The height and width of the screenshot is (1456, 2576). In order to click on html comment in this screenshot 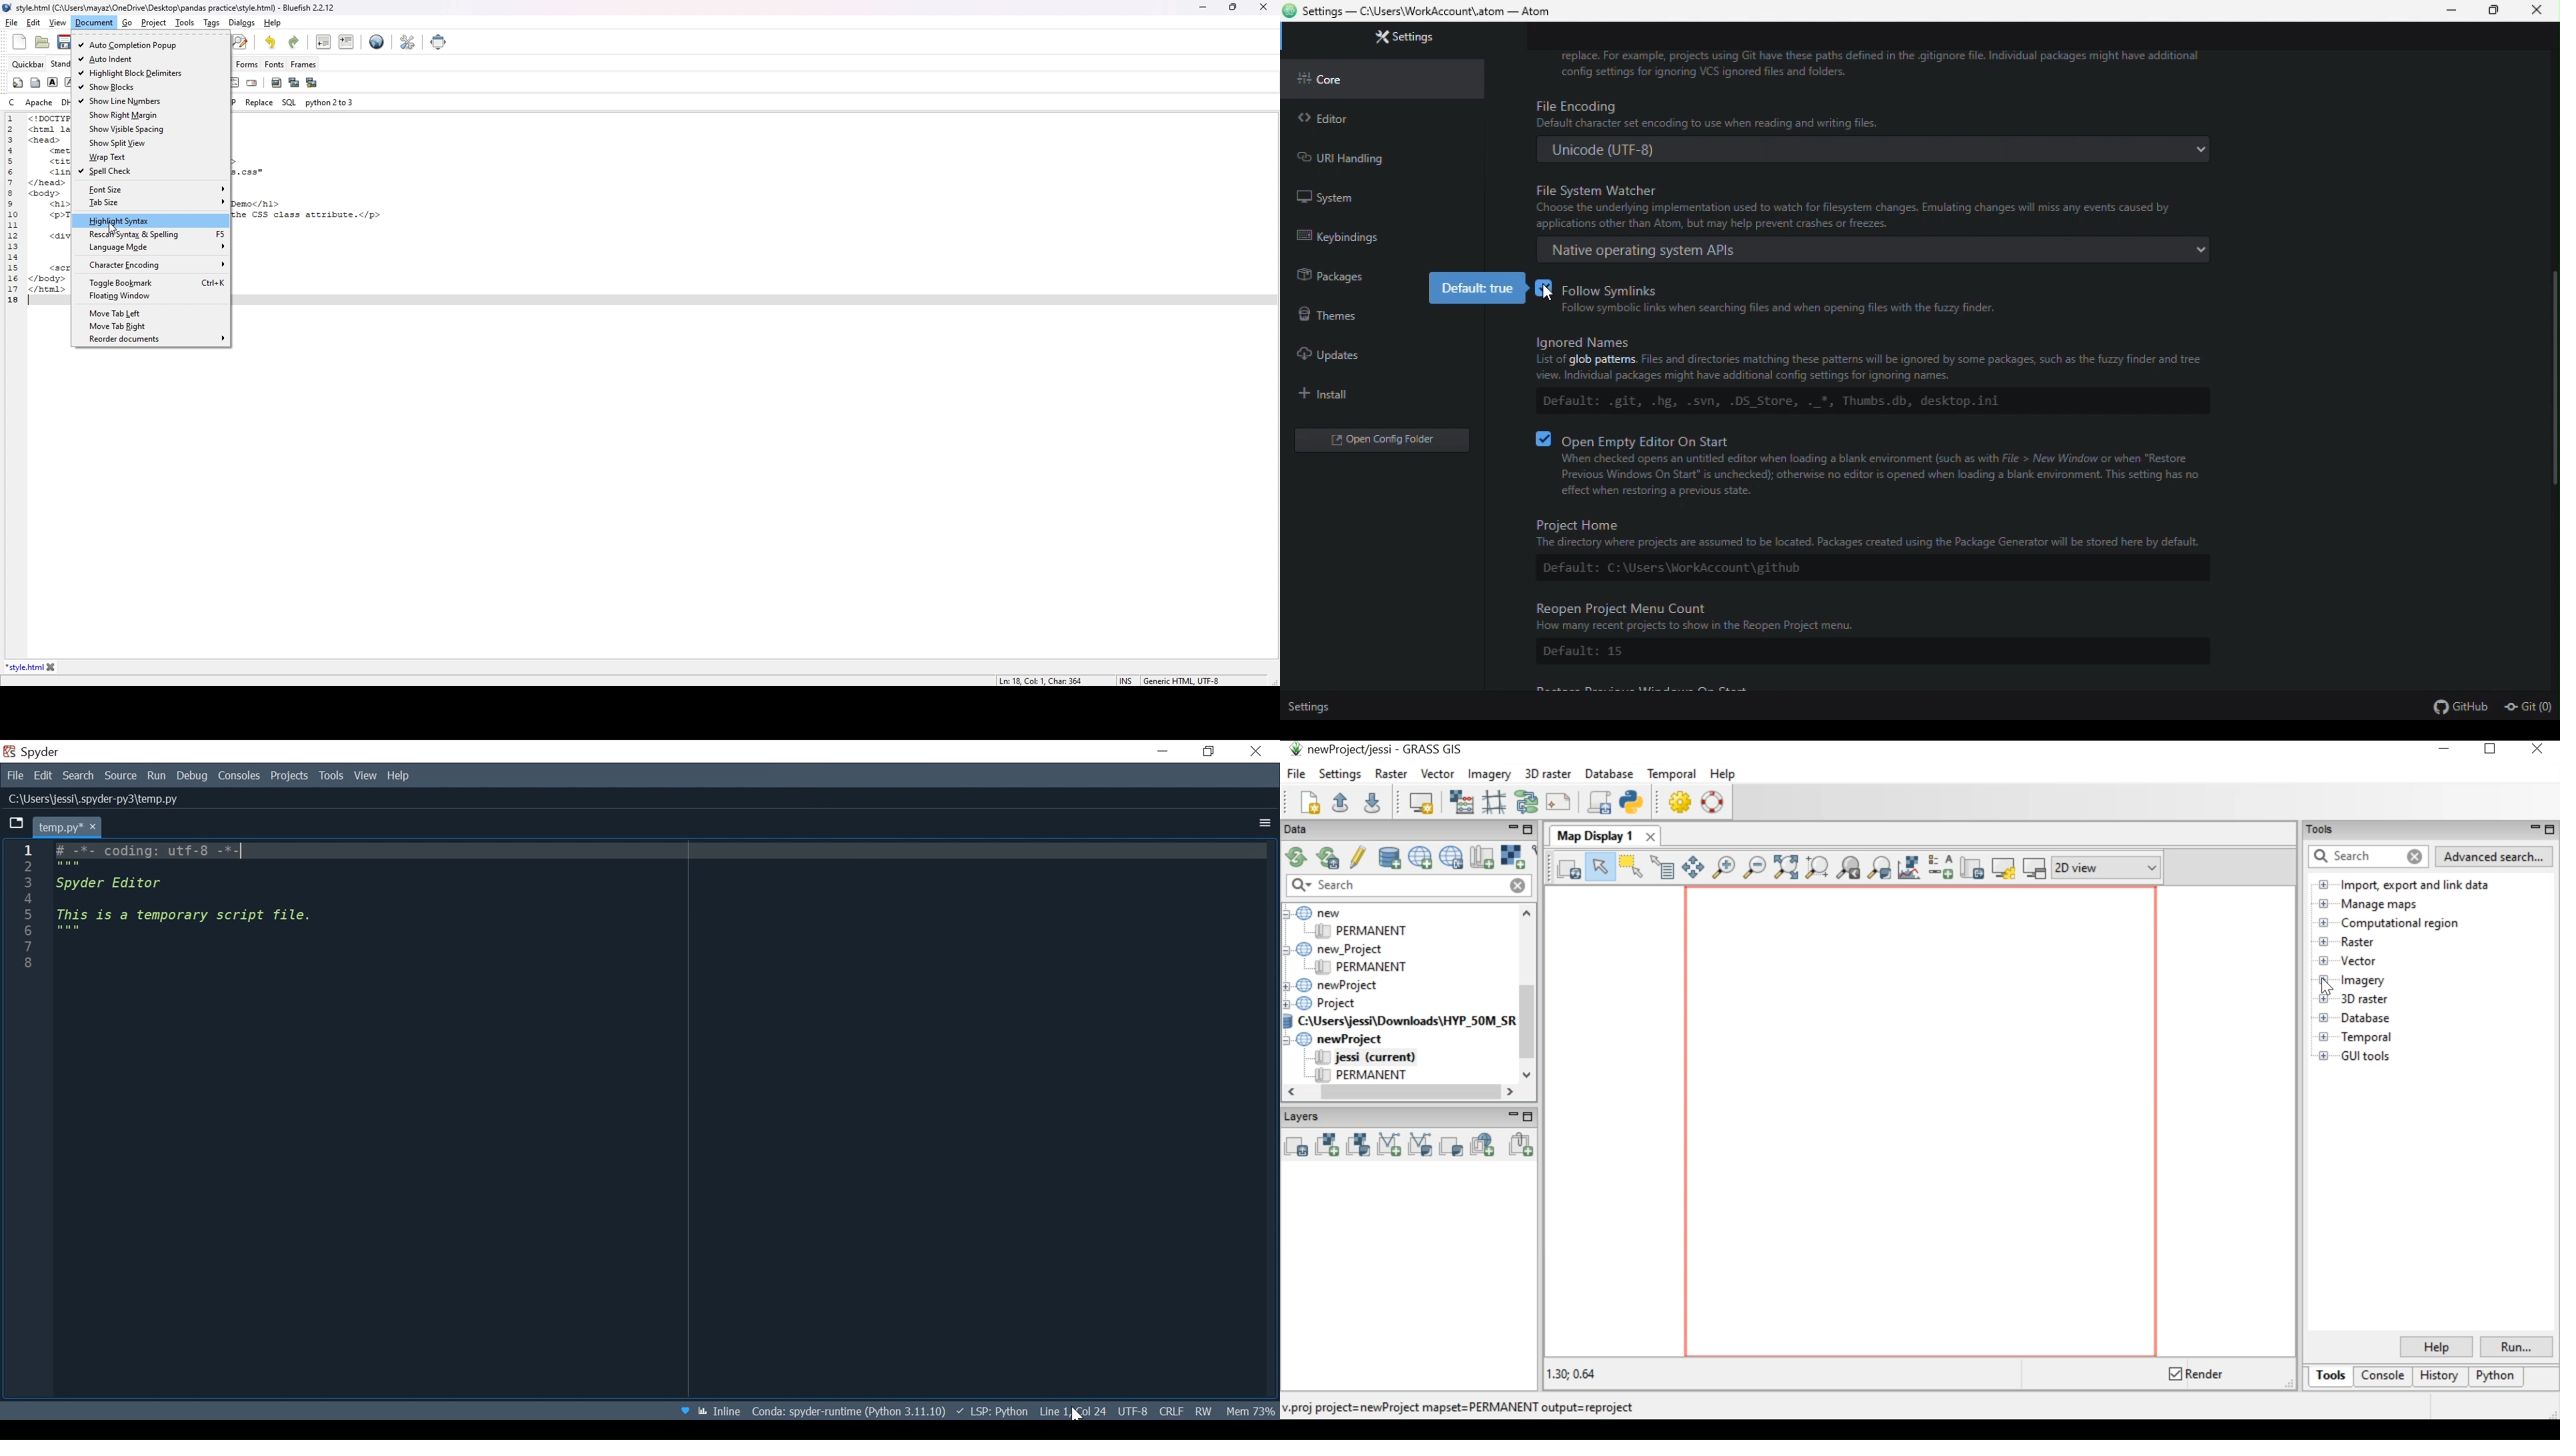, I will do `click(234, 81)`.